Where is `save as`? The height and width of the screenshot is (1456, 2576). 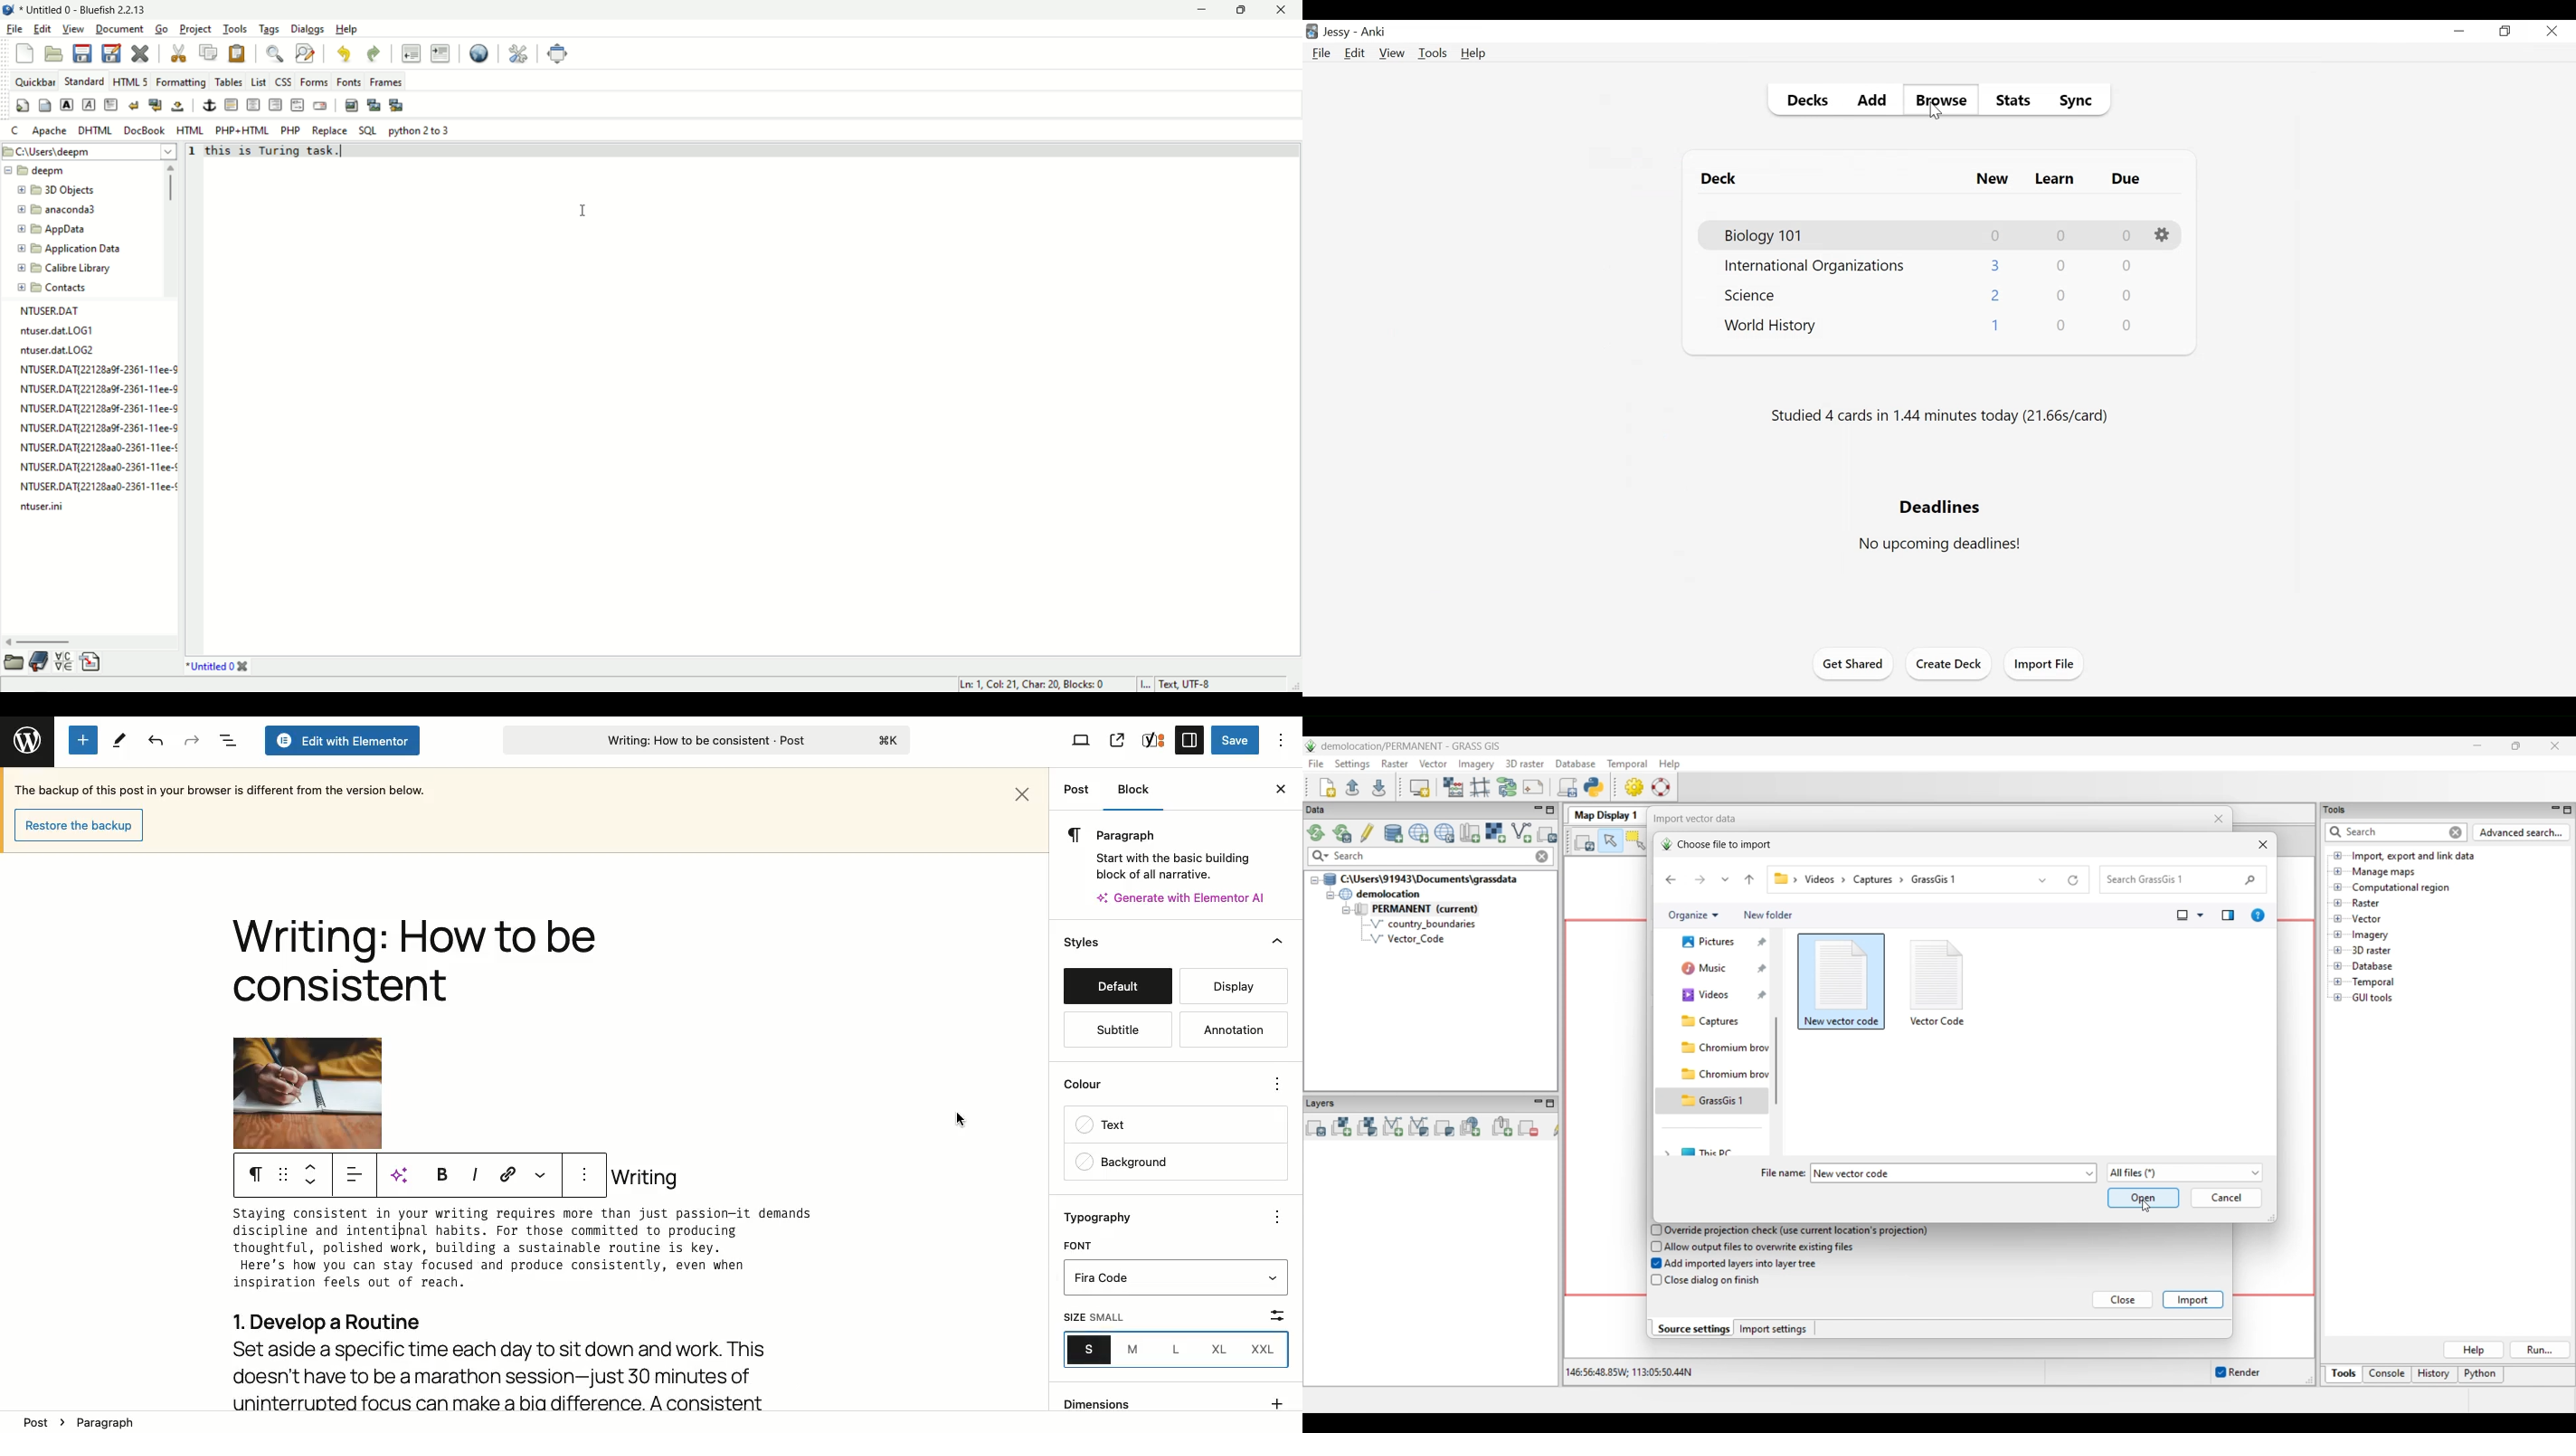
save as is located at coordinates (111, 52).